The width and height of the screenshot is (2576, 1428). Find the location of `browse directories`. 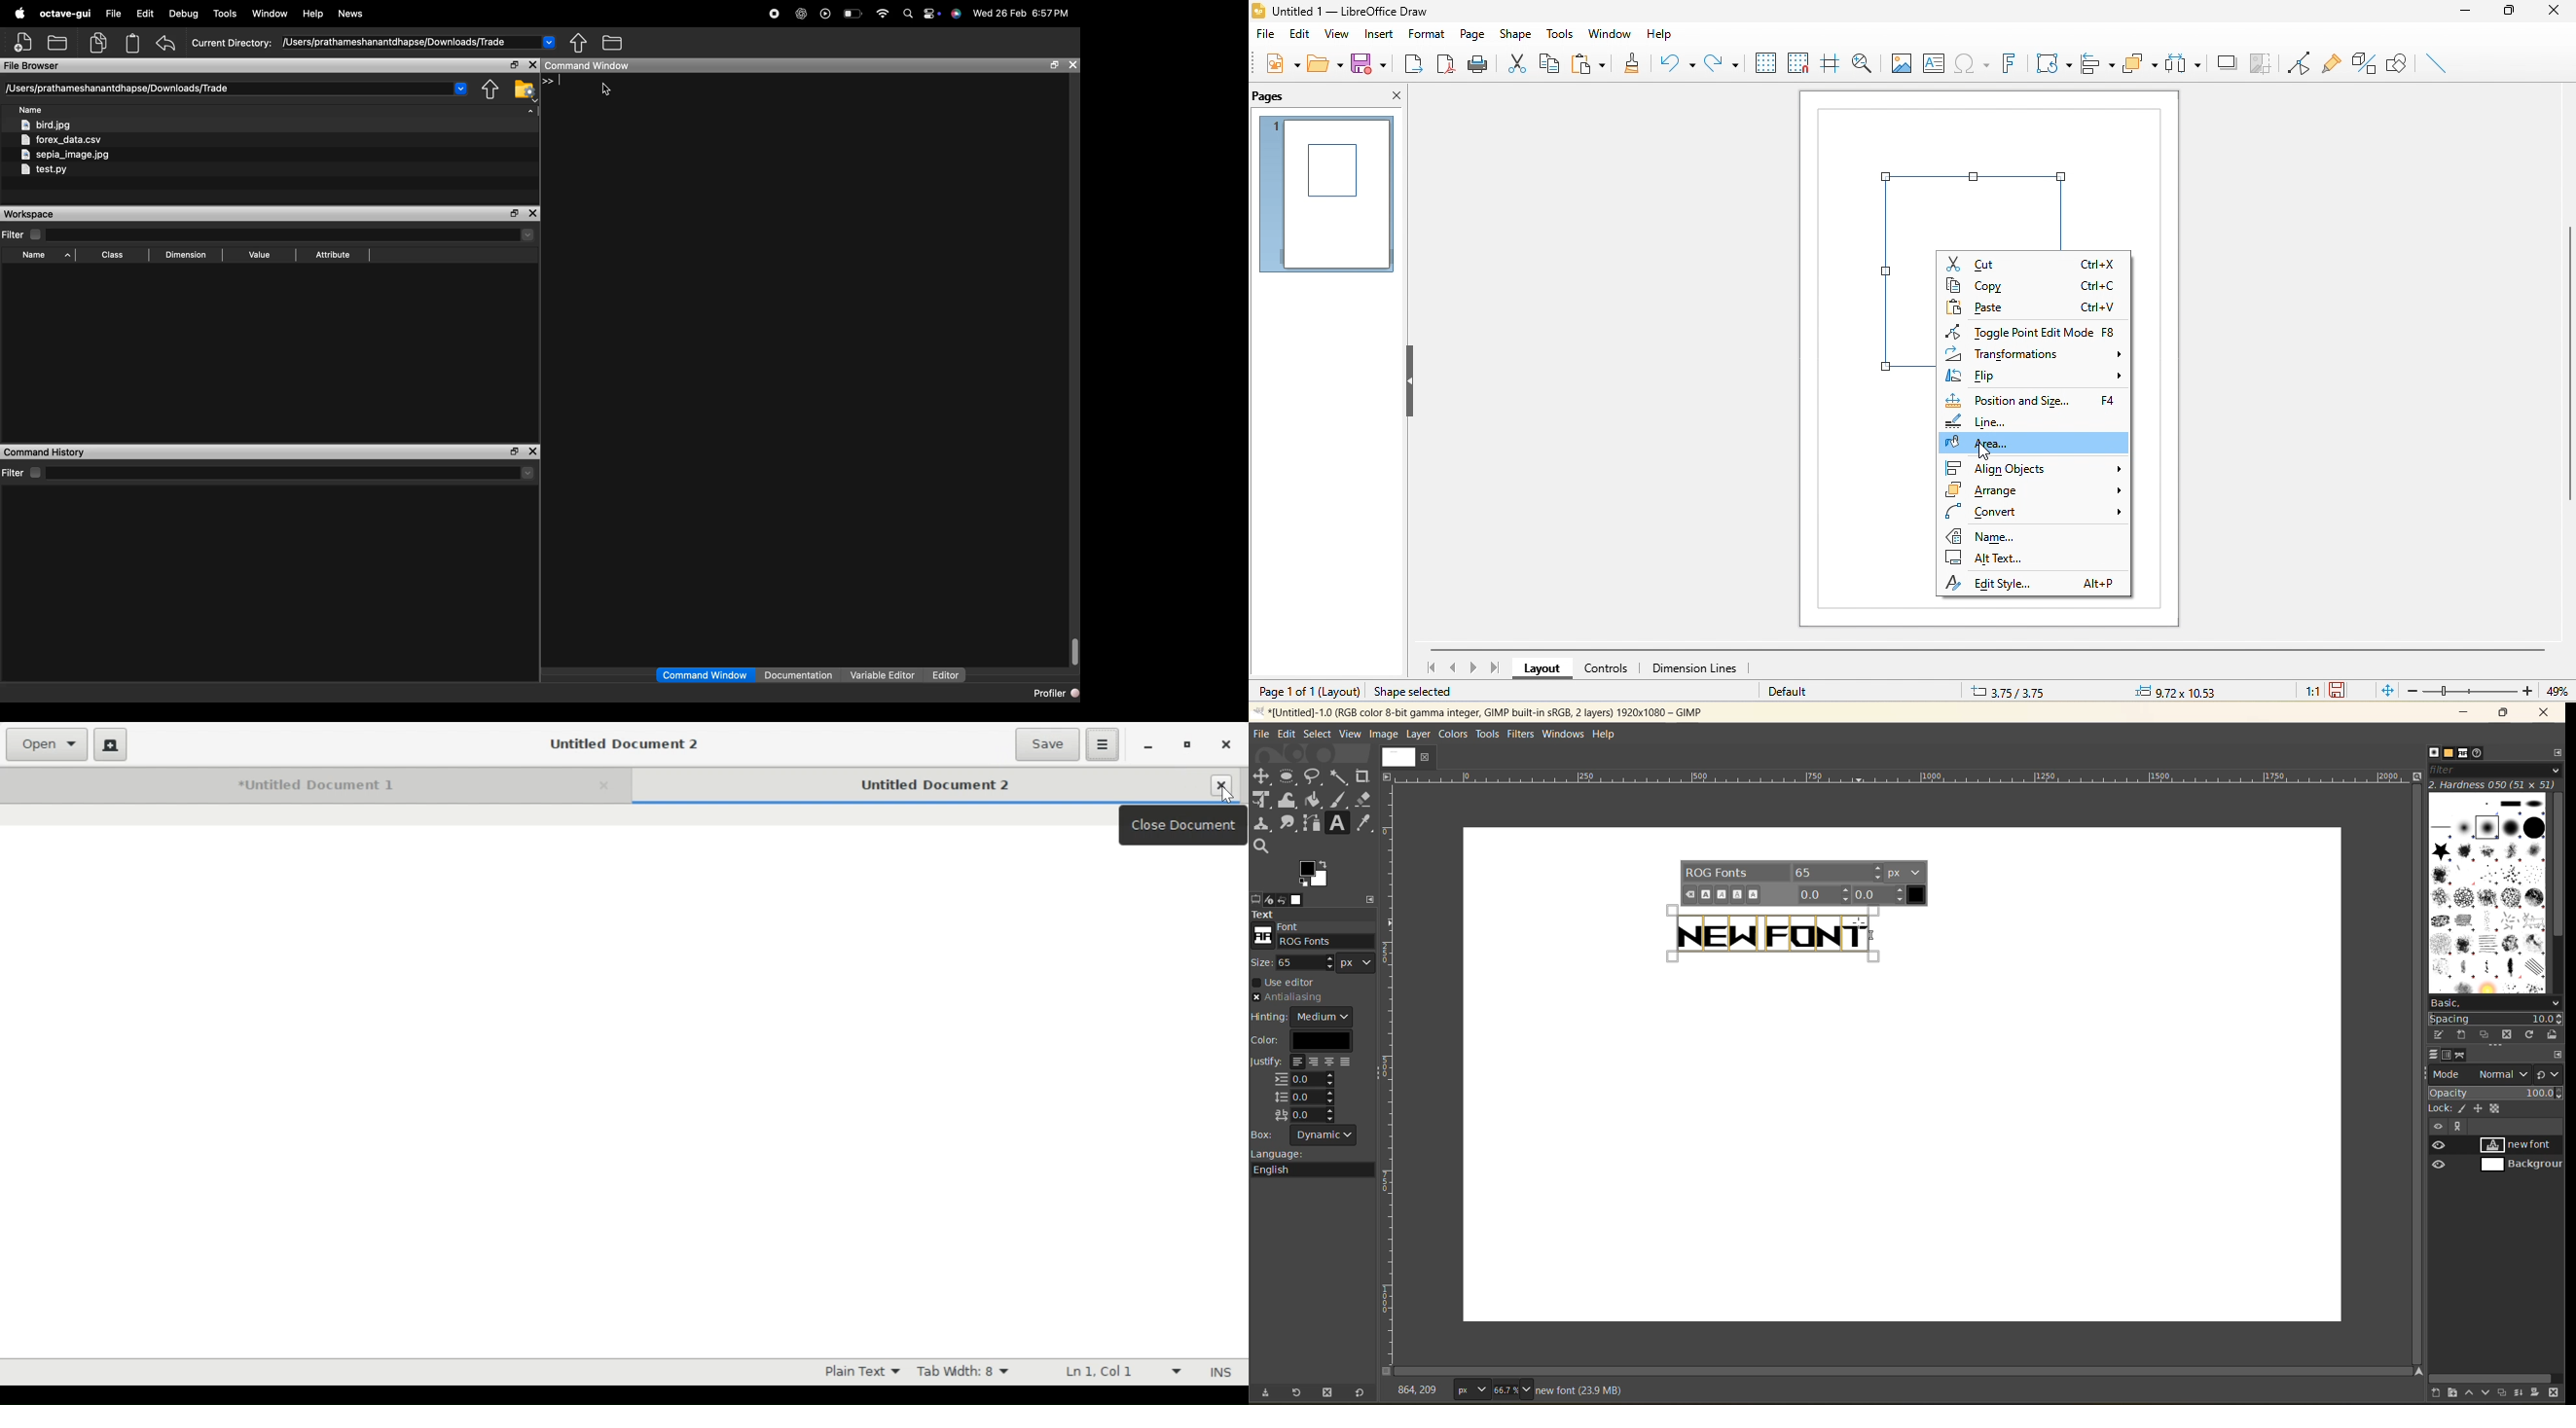

browse directories is located at coordinates (613, 42).